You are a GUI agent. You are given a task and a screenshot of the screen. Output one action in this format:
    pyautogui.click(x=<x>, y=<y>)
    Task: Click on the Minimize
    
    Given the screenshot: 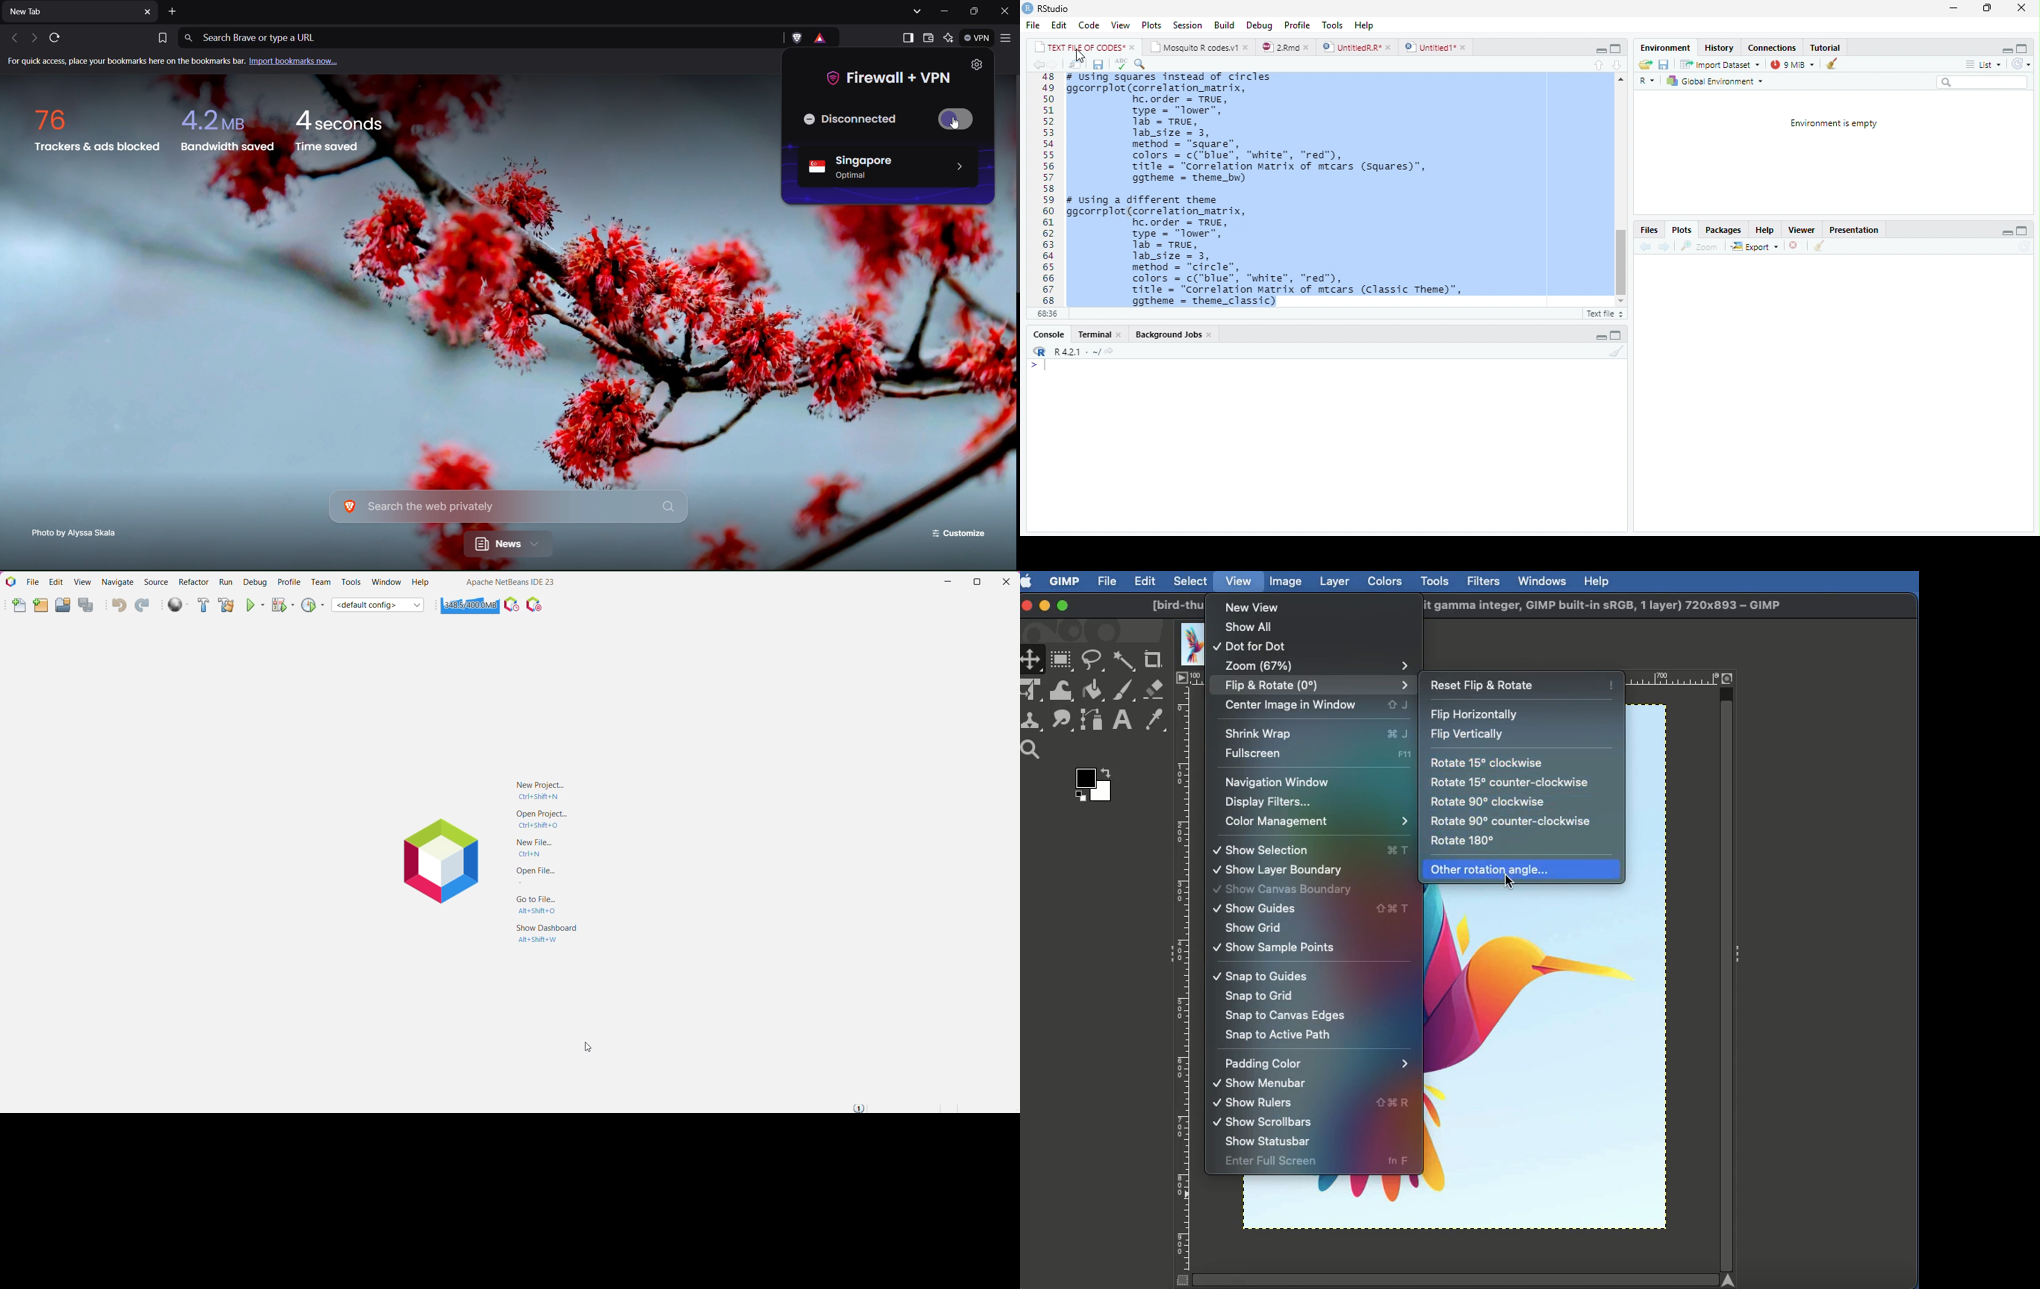 What is the action you would take?
    pyautogui.click(x=950, y=12)
    